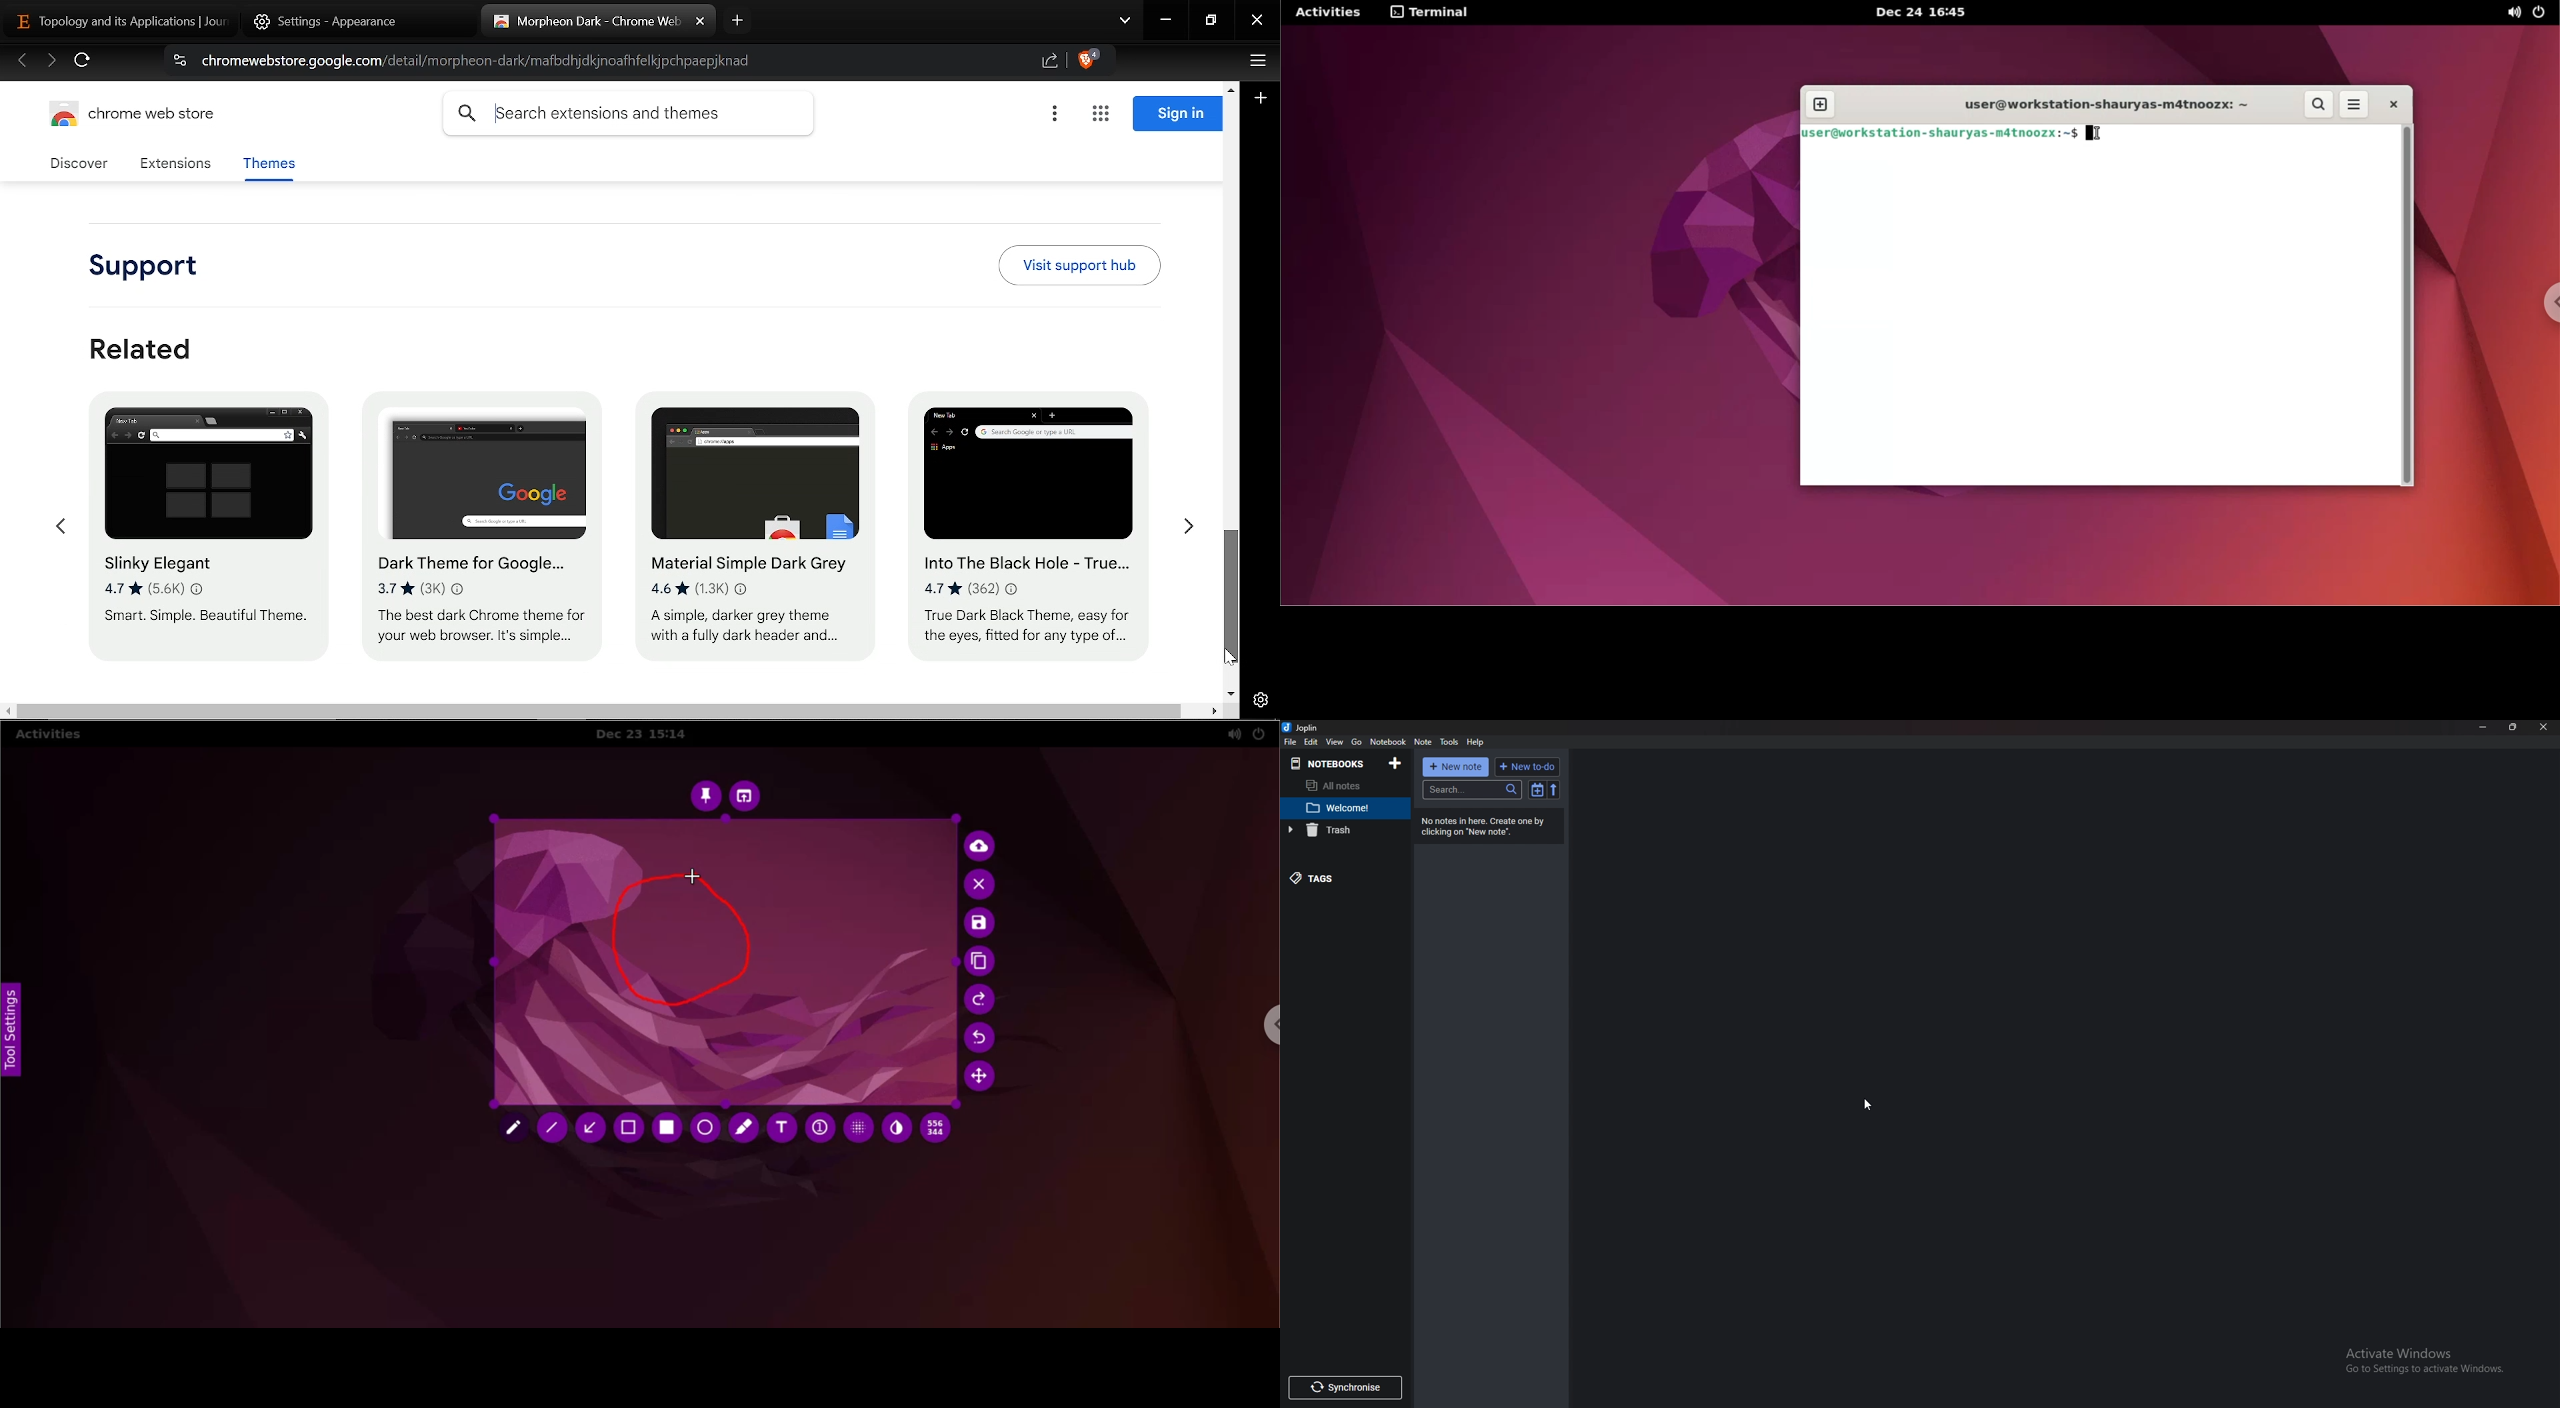  What do you see at coordinates (1346, 831) in the screenshot?
I see `trash` at bounding box center [1346, 831].